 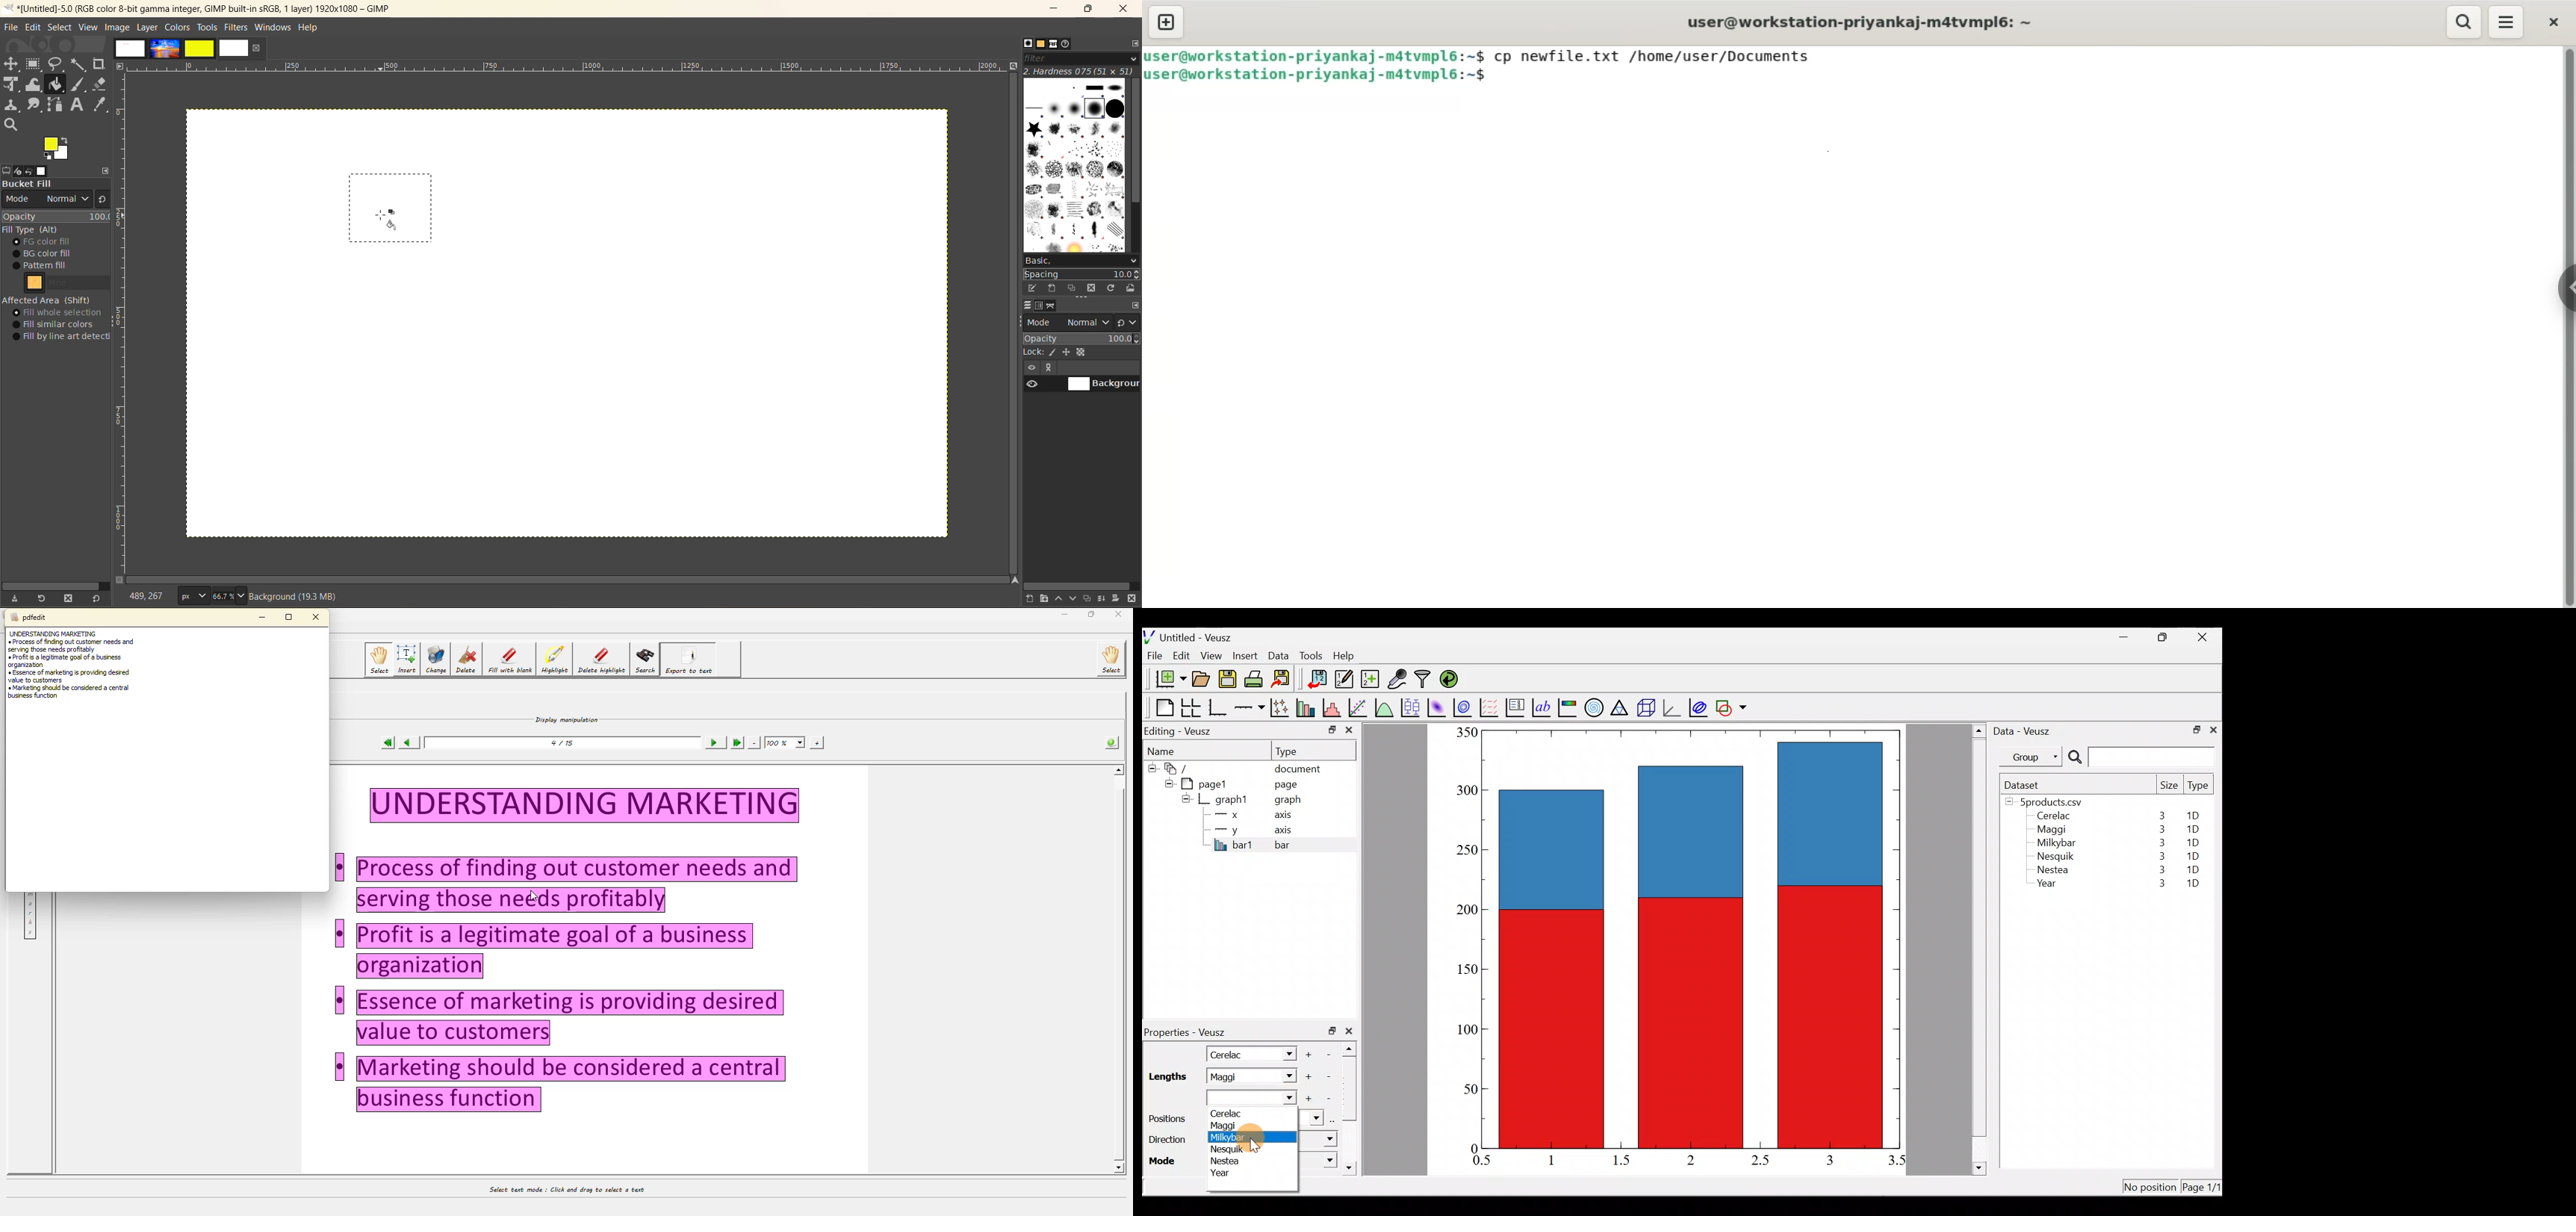 What do you see at coordinates (1317, 75) in the screenshot?
I see `user@workstation-priyankaj-m4atvmpl6:~$` at bounding box center [1317, 75].